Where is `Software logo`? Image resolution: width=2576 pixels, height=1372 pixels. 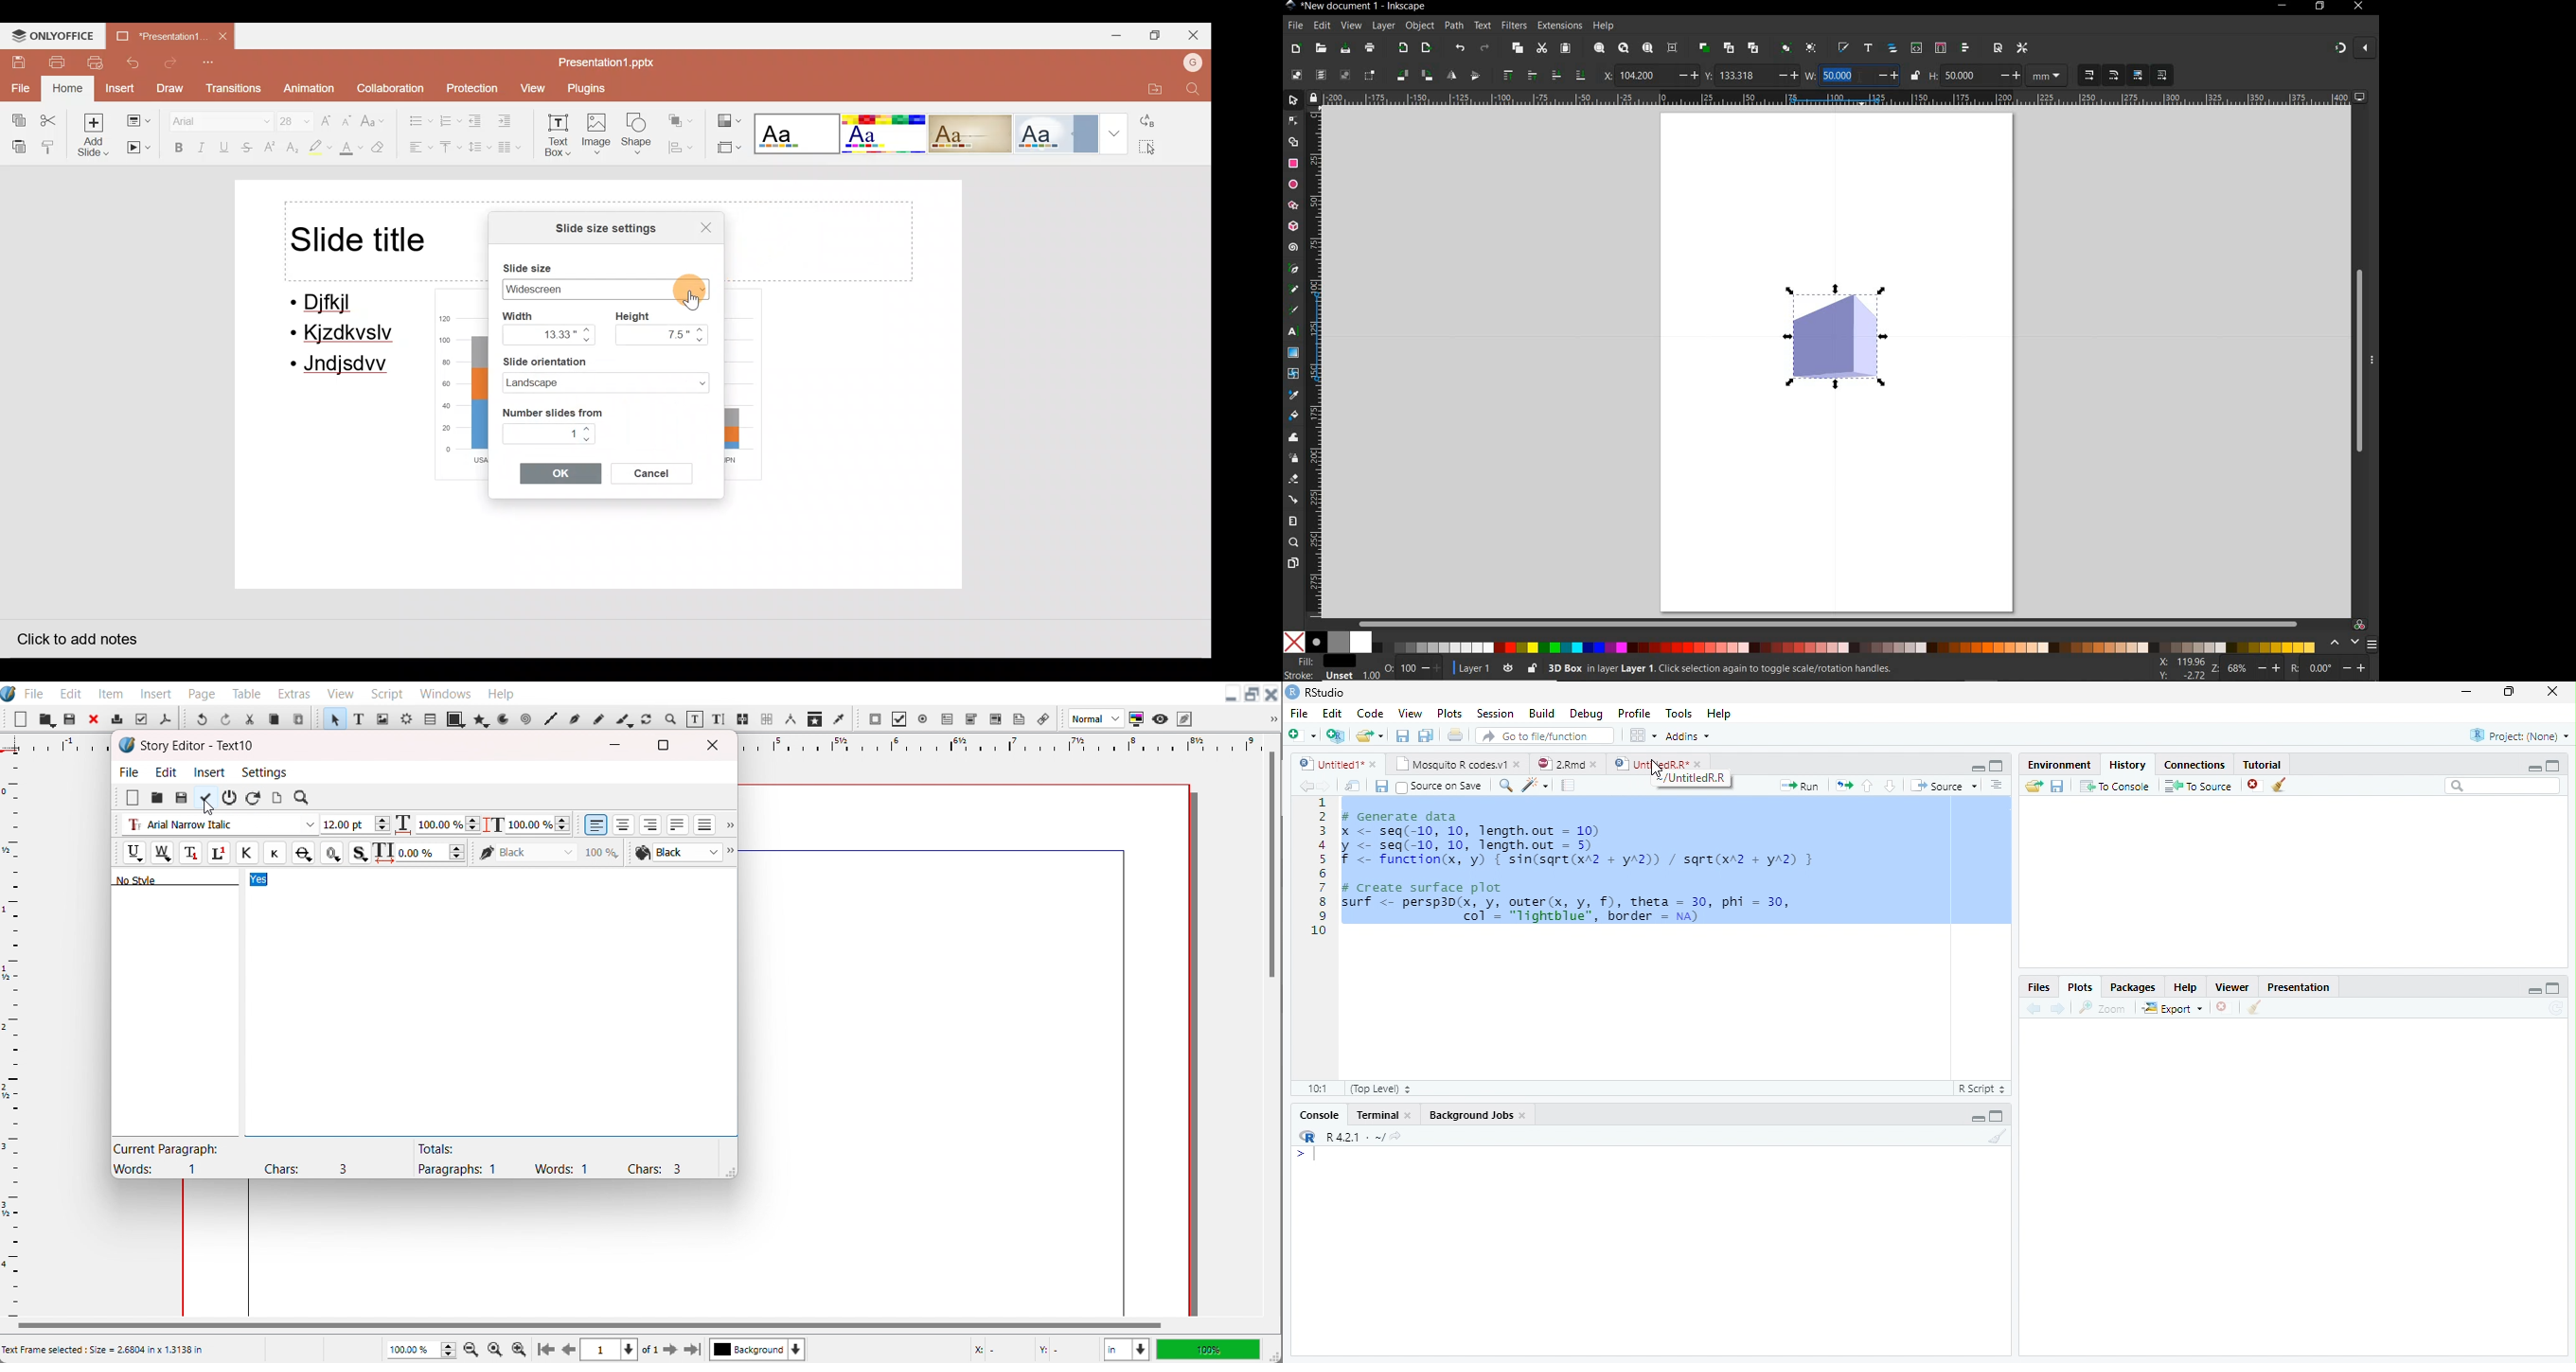 Software logo is located at coordinates (127, 745).